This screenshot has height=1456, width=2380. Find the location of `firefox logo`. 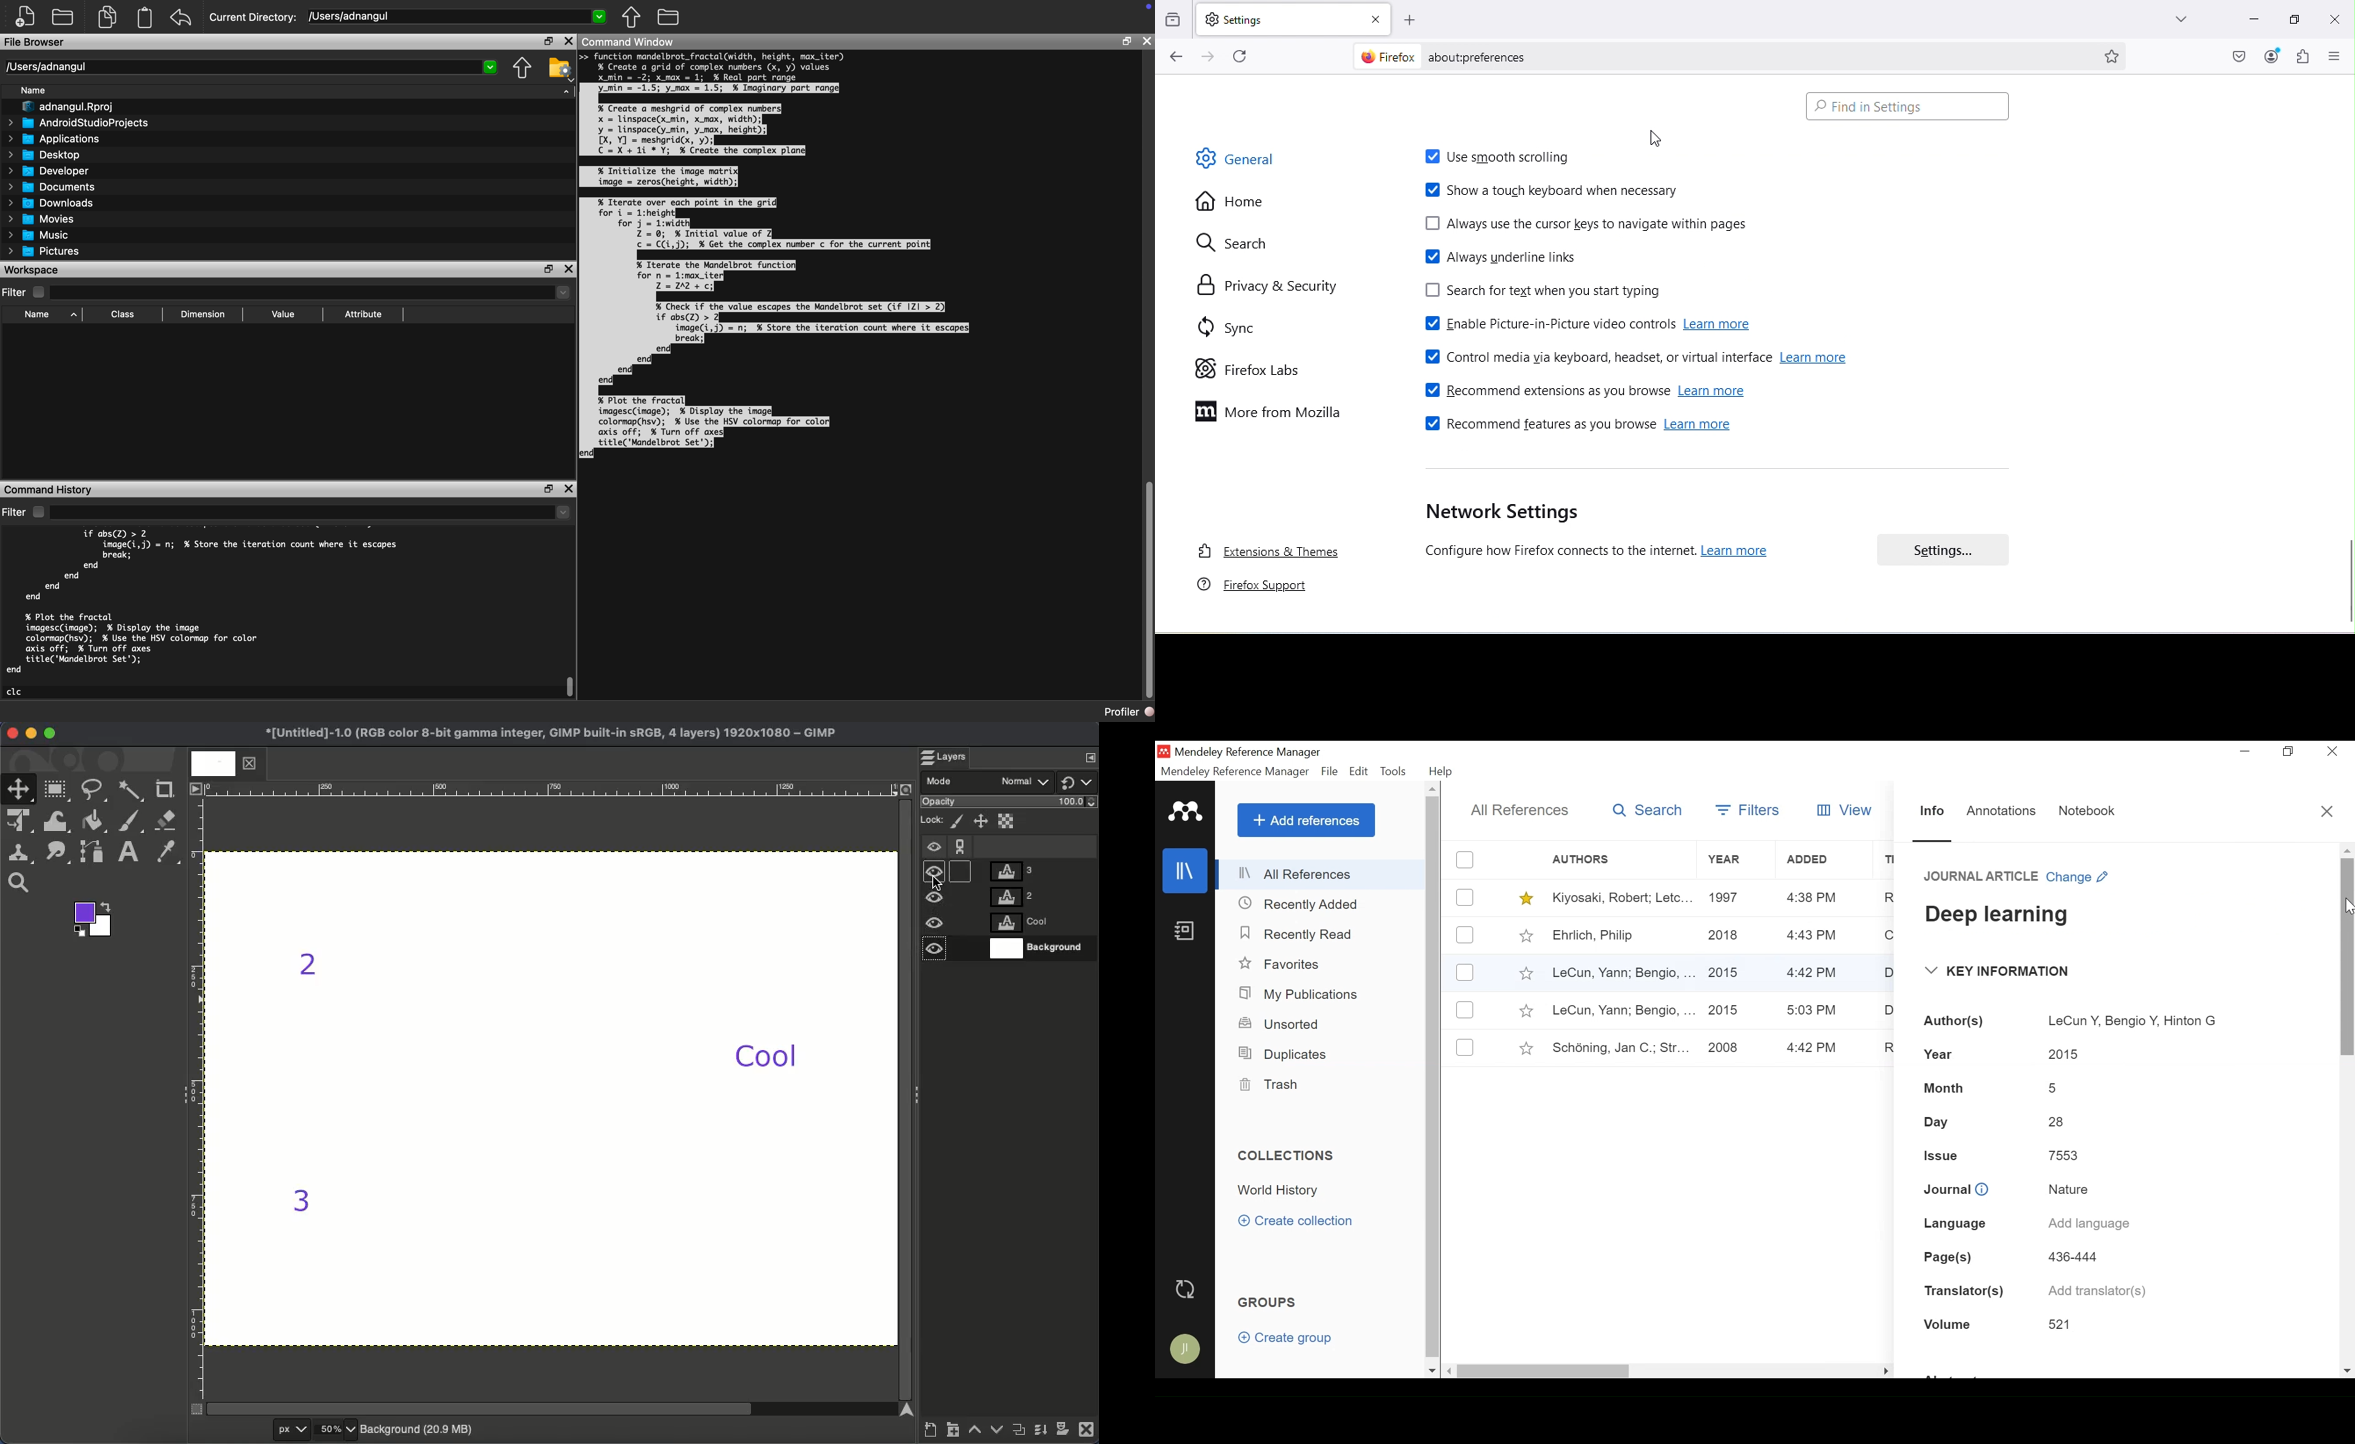

firefox logo is located at coordinates (1388, 56).